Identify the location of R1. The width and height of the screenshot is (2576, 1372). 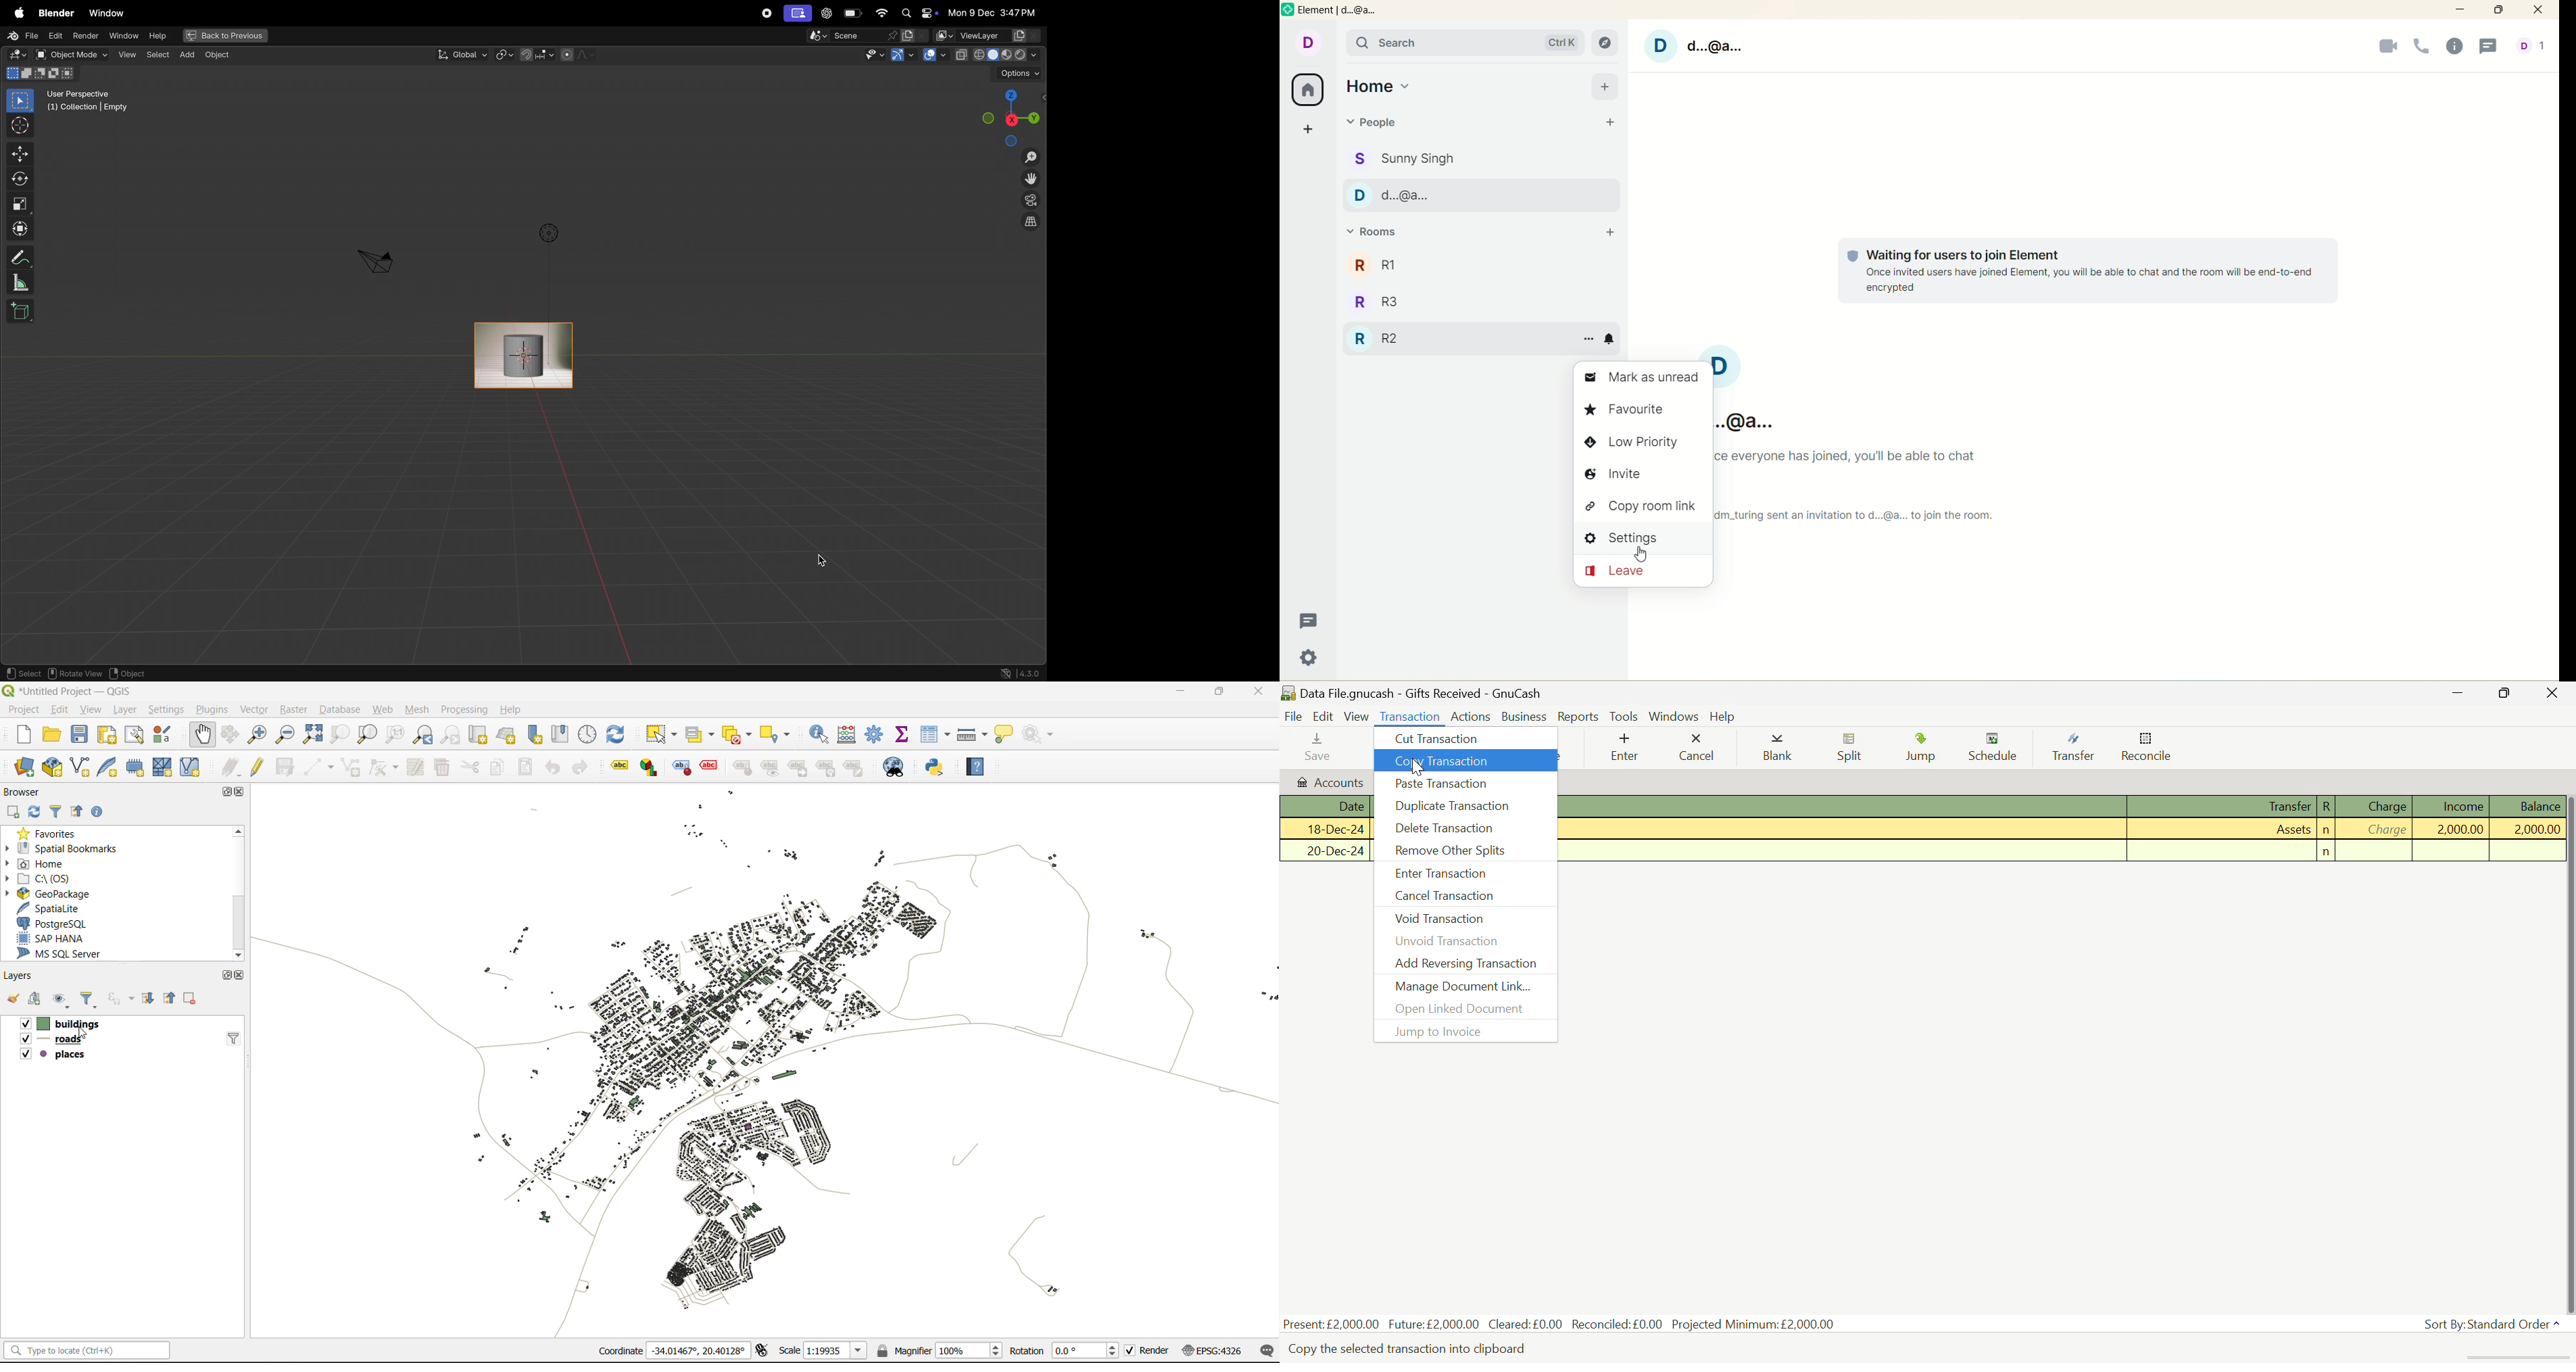
(1478, 266).